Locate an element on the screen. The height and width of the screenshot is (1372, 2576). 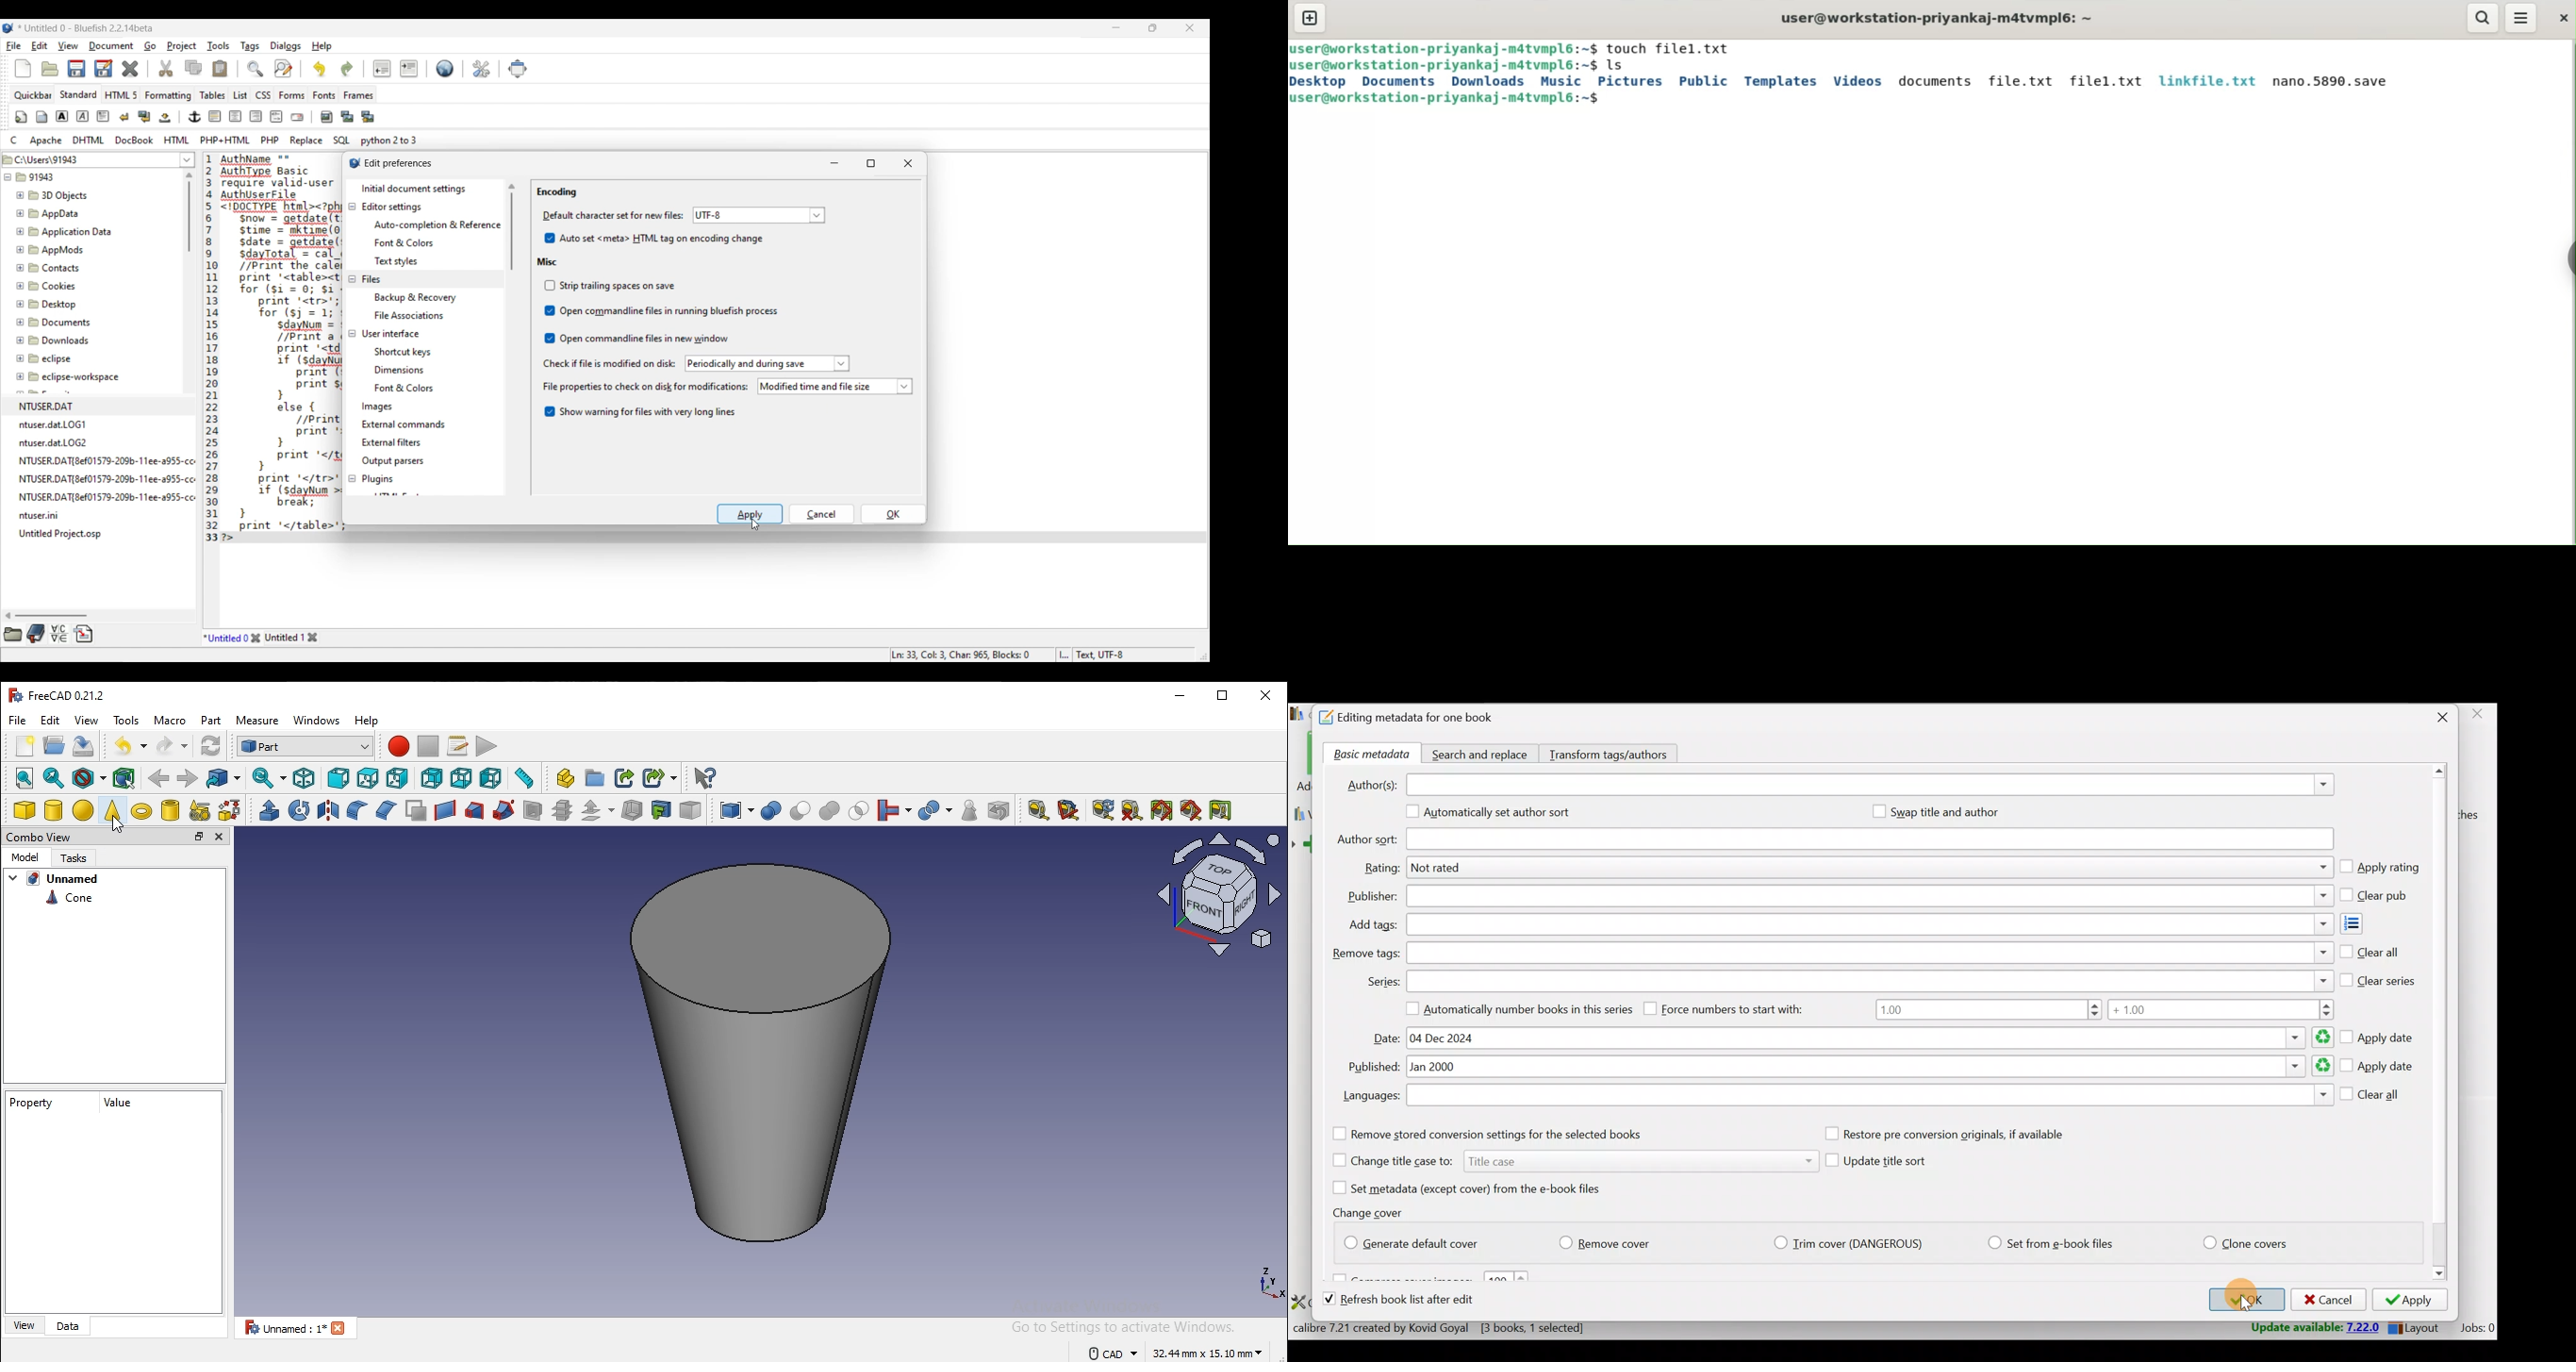
Default settings is located at coordinates (445, 68).